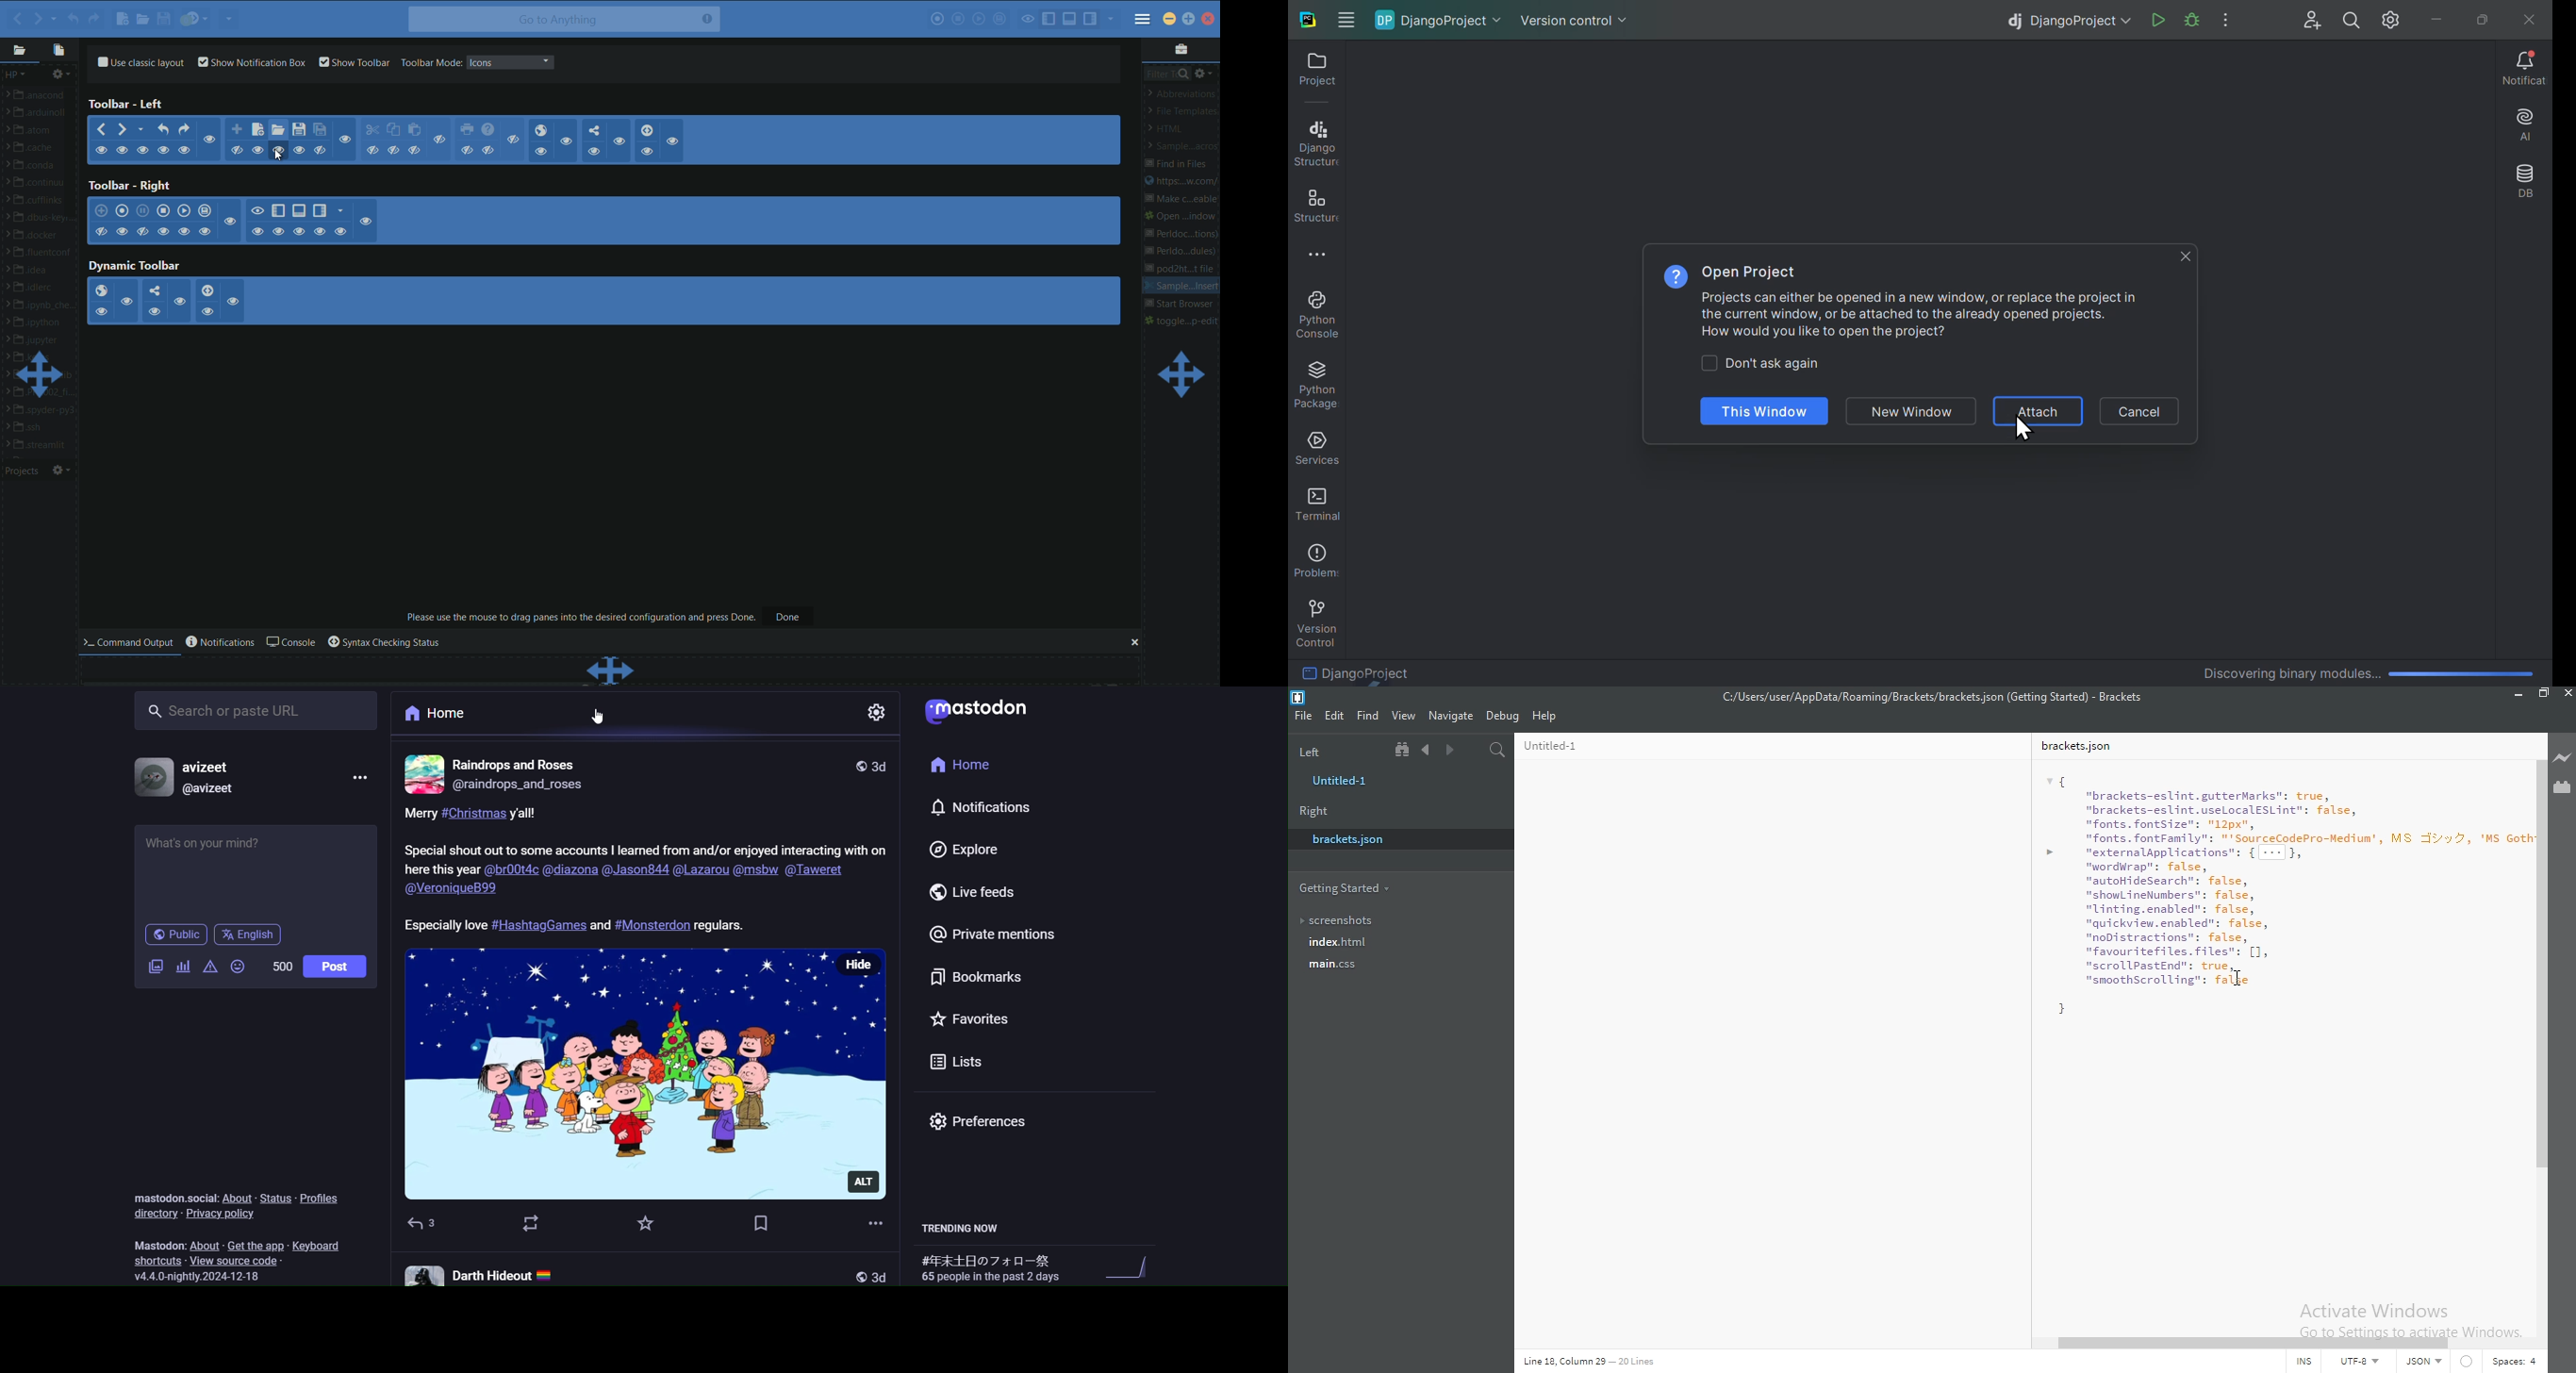 The image size is (2576, 1400). Describe the element at coordinates (235, 1262) in the screenshot. I see `source code` at that location.